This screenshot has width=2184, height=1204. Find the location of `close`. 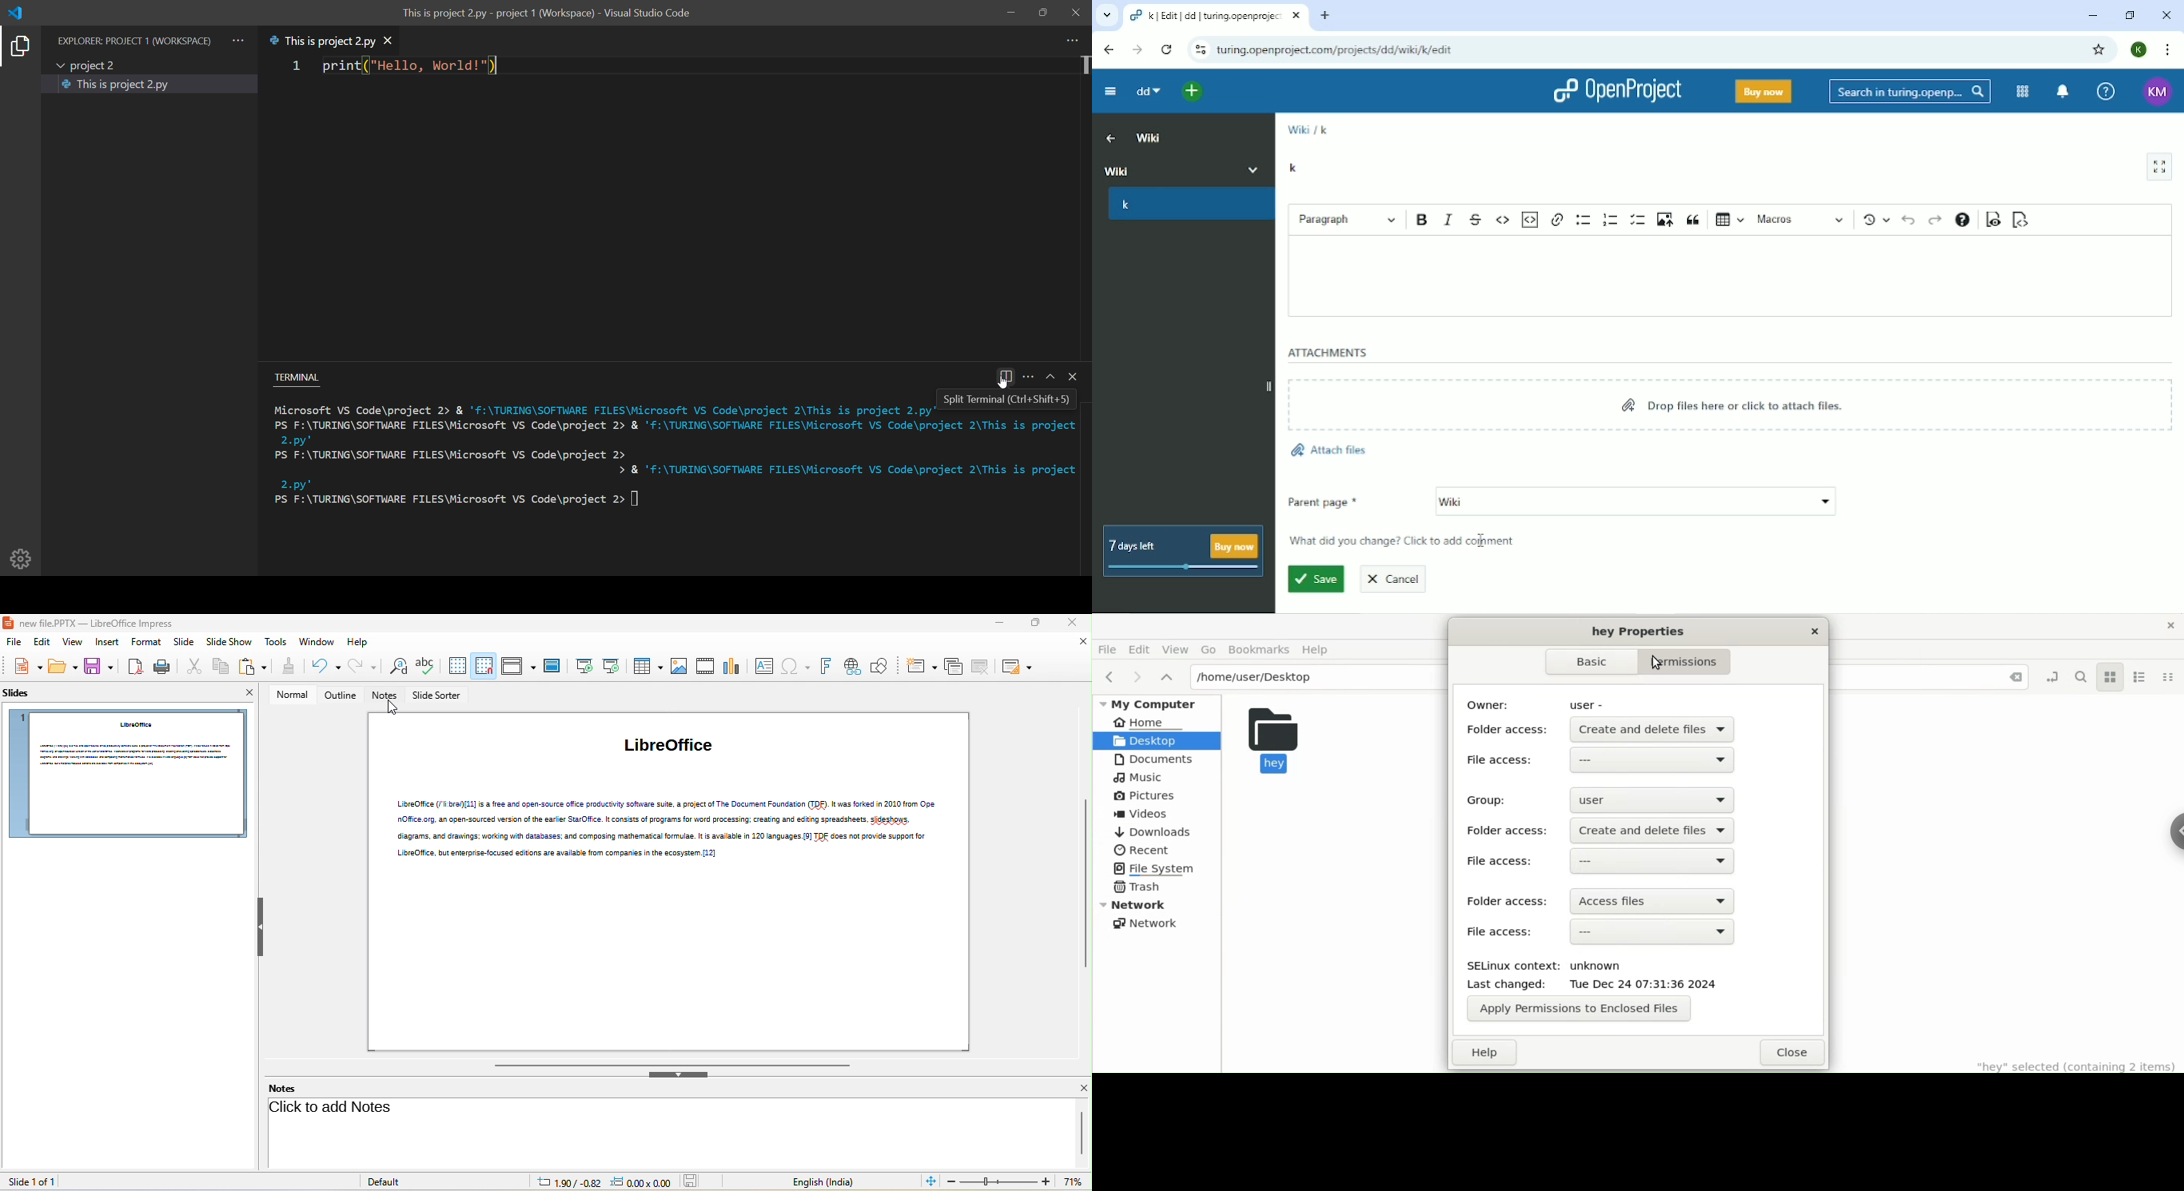

close is located at coordinates (243, 695).